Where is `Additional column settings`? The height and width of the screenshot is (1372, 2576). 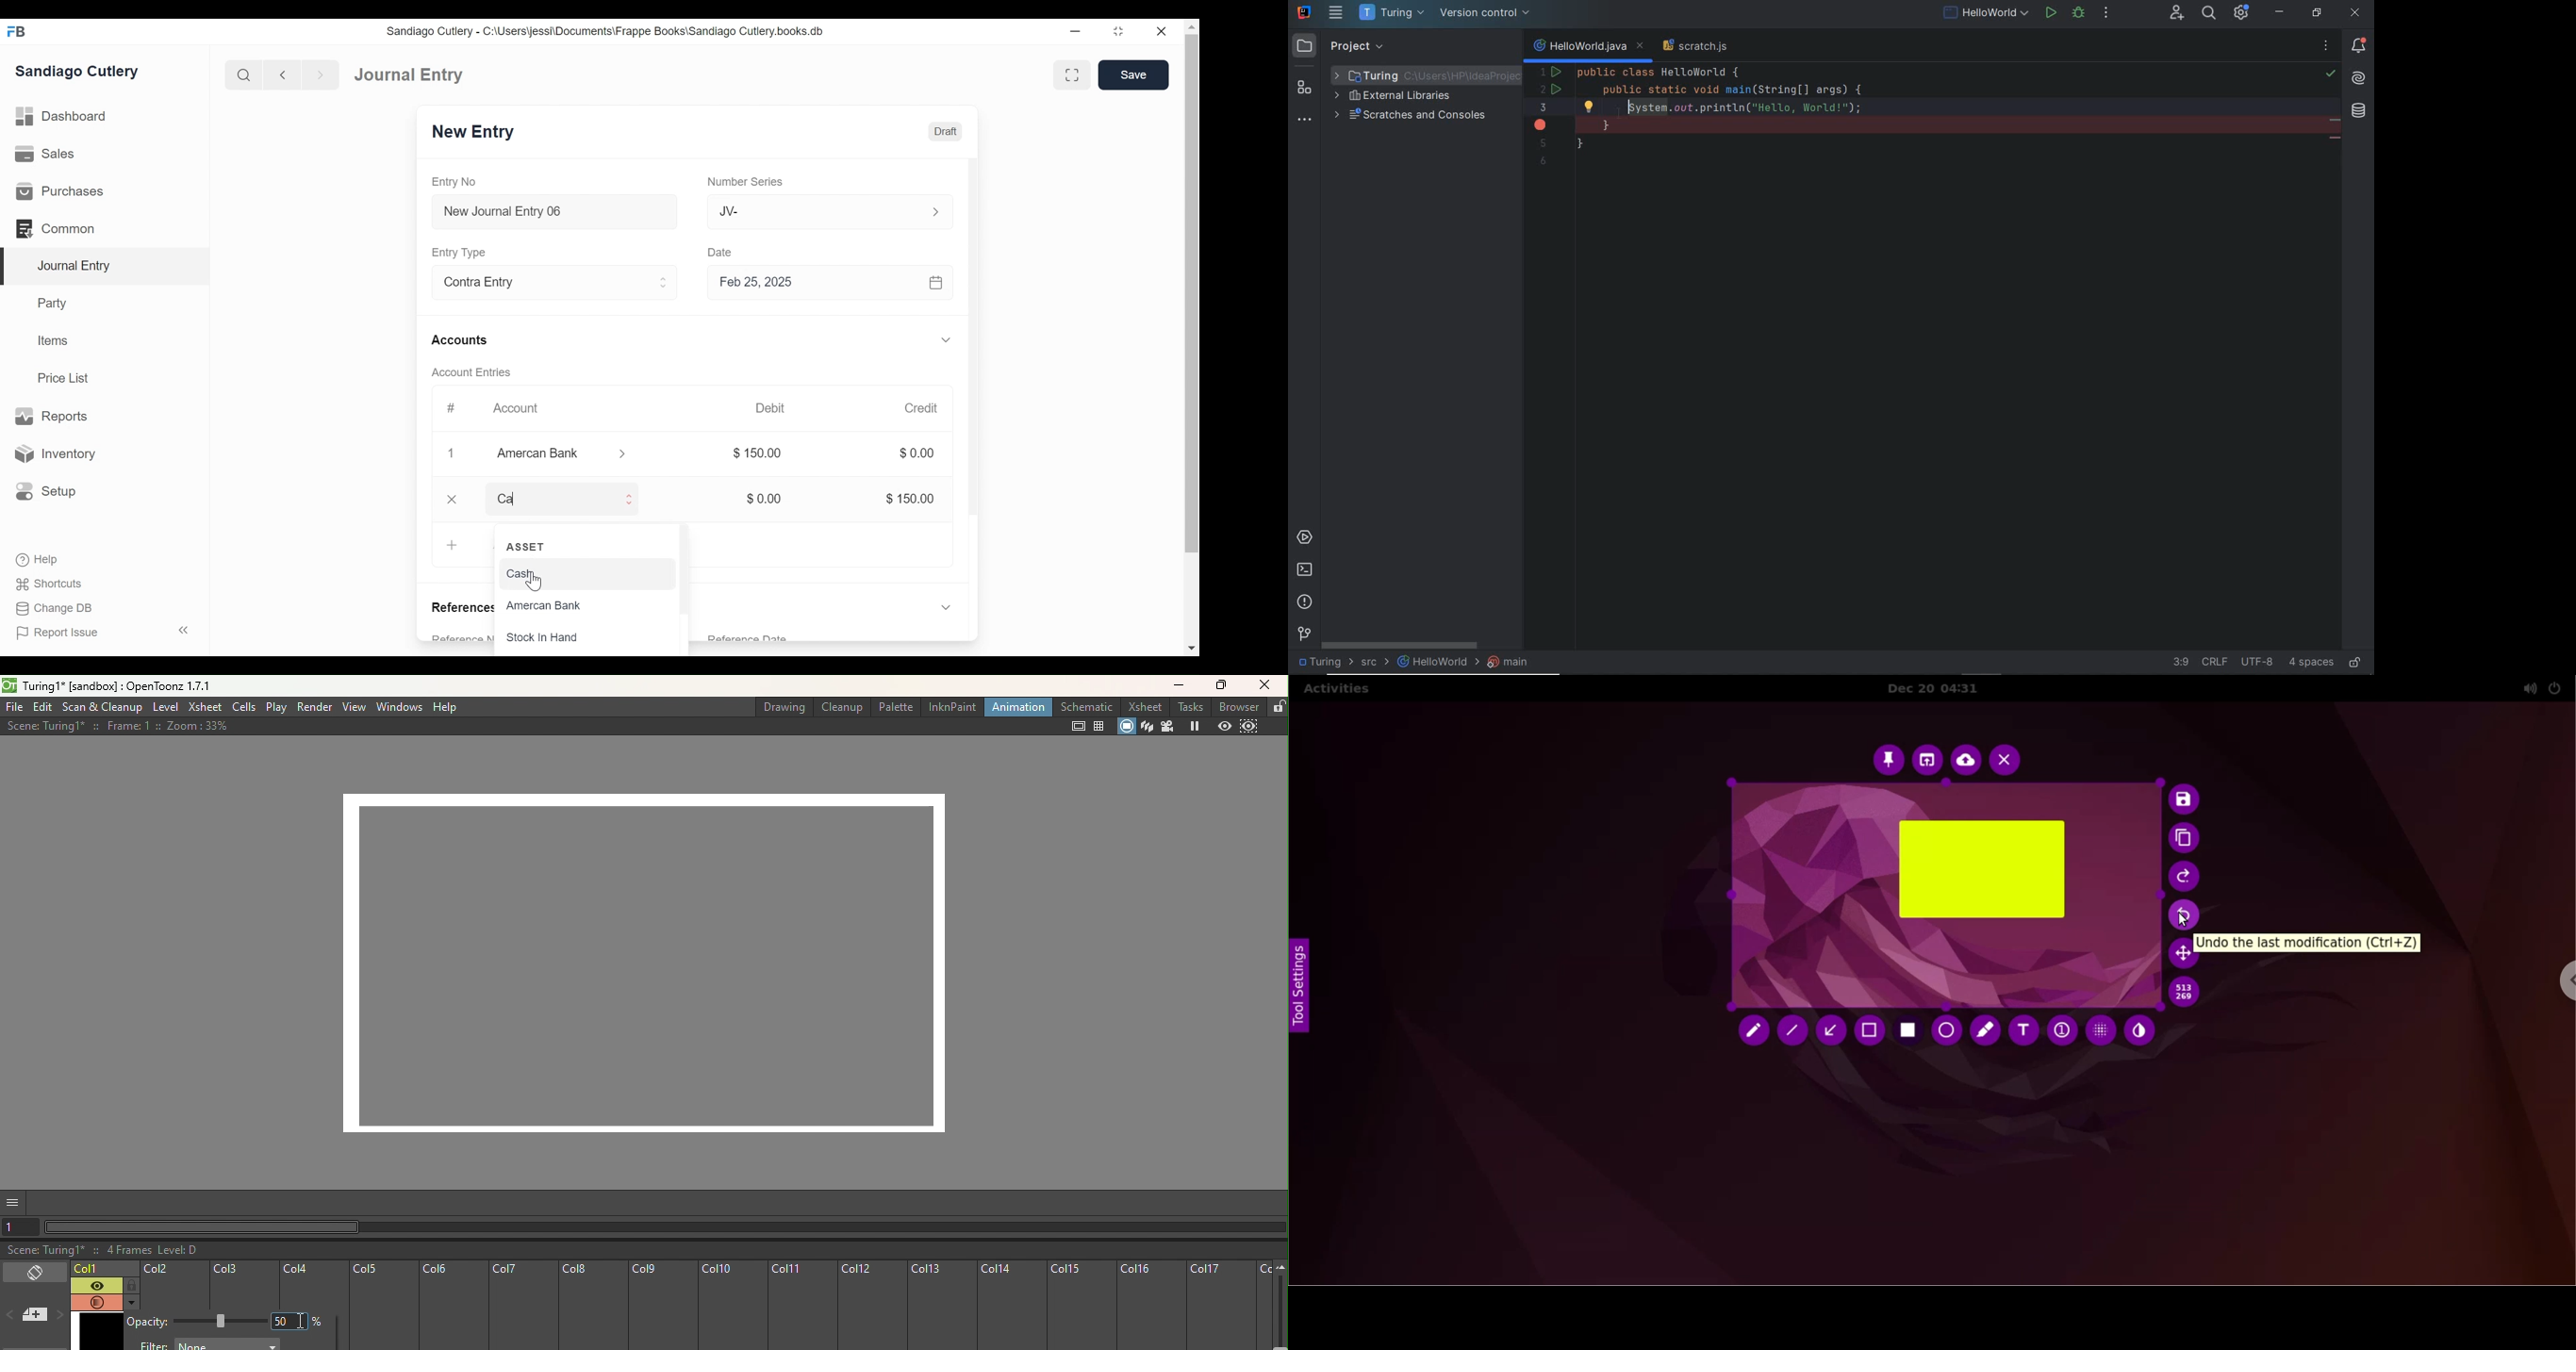 Additional column settings is located at coordinates (130, 1302).